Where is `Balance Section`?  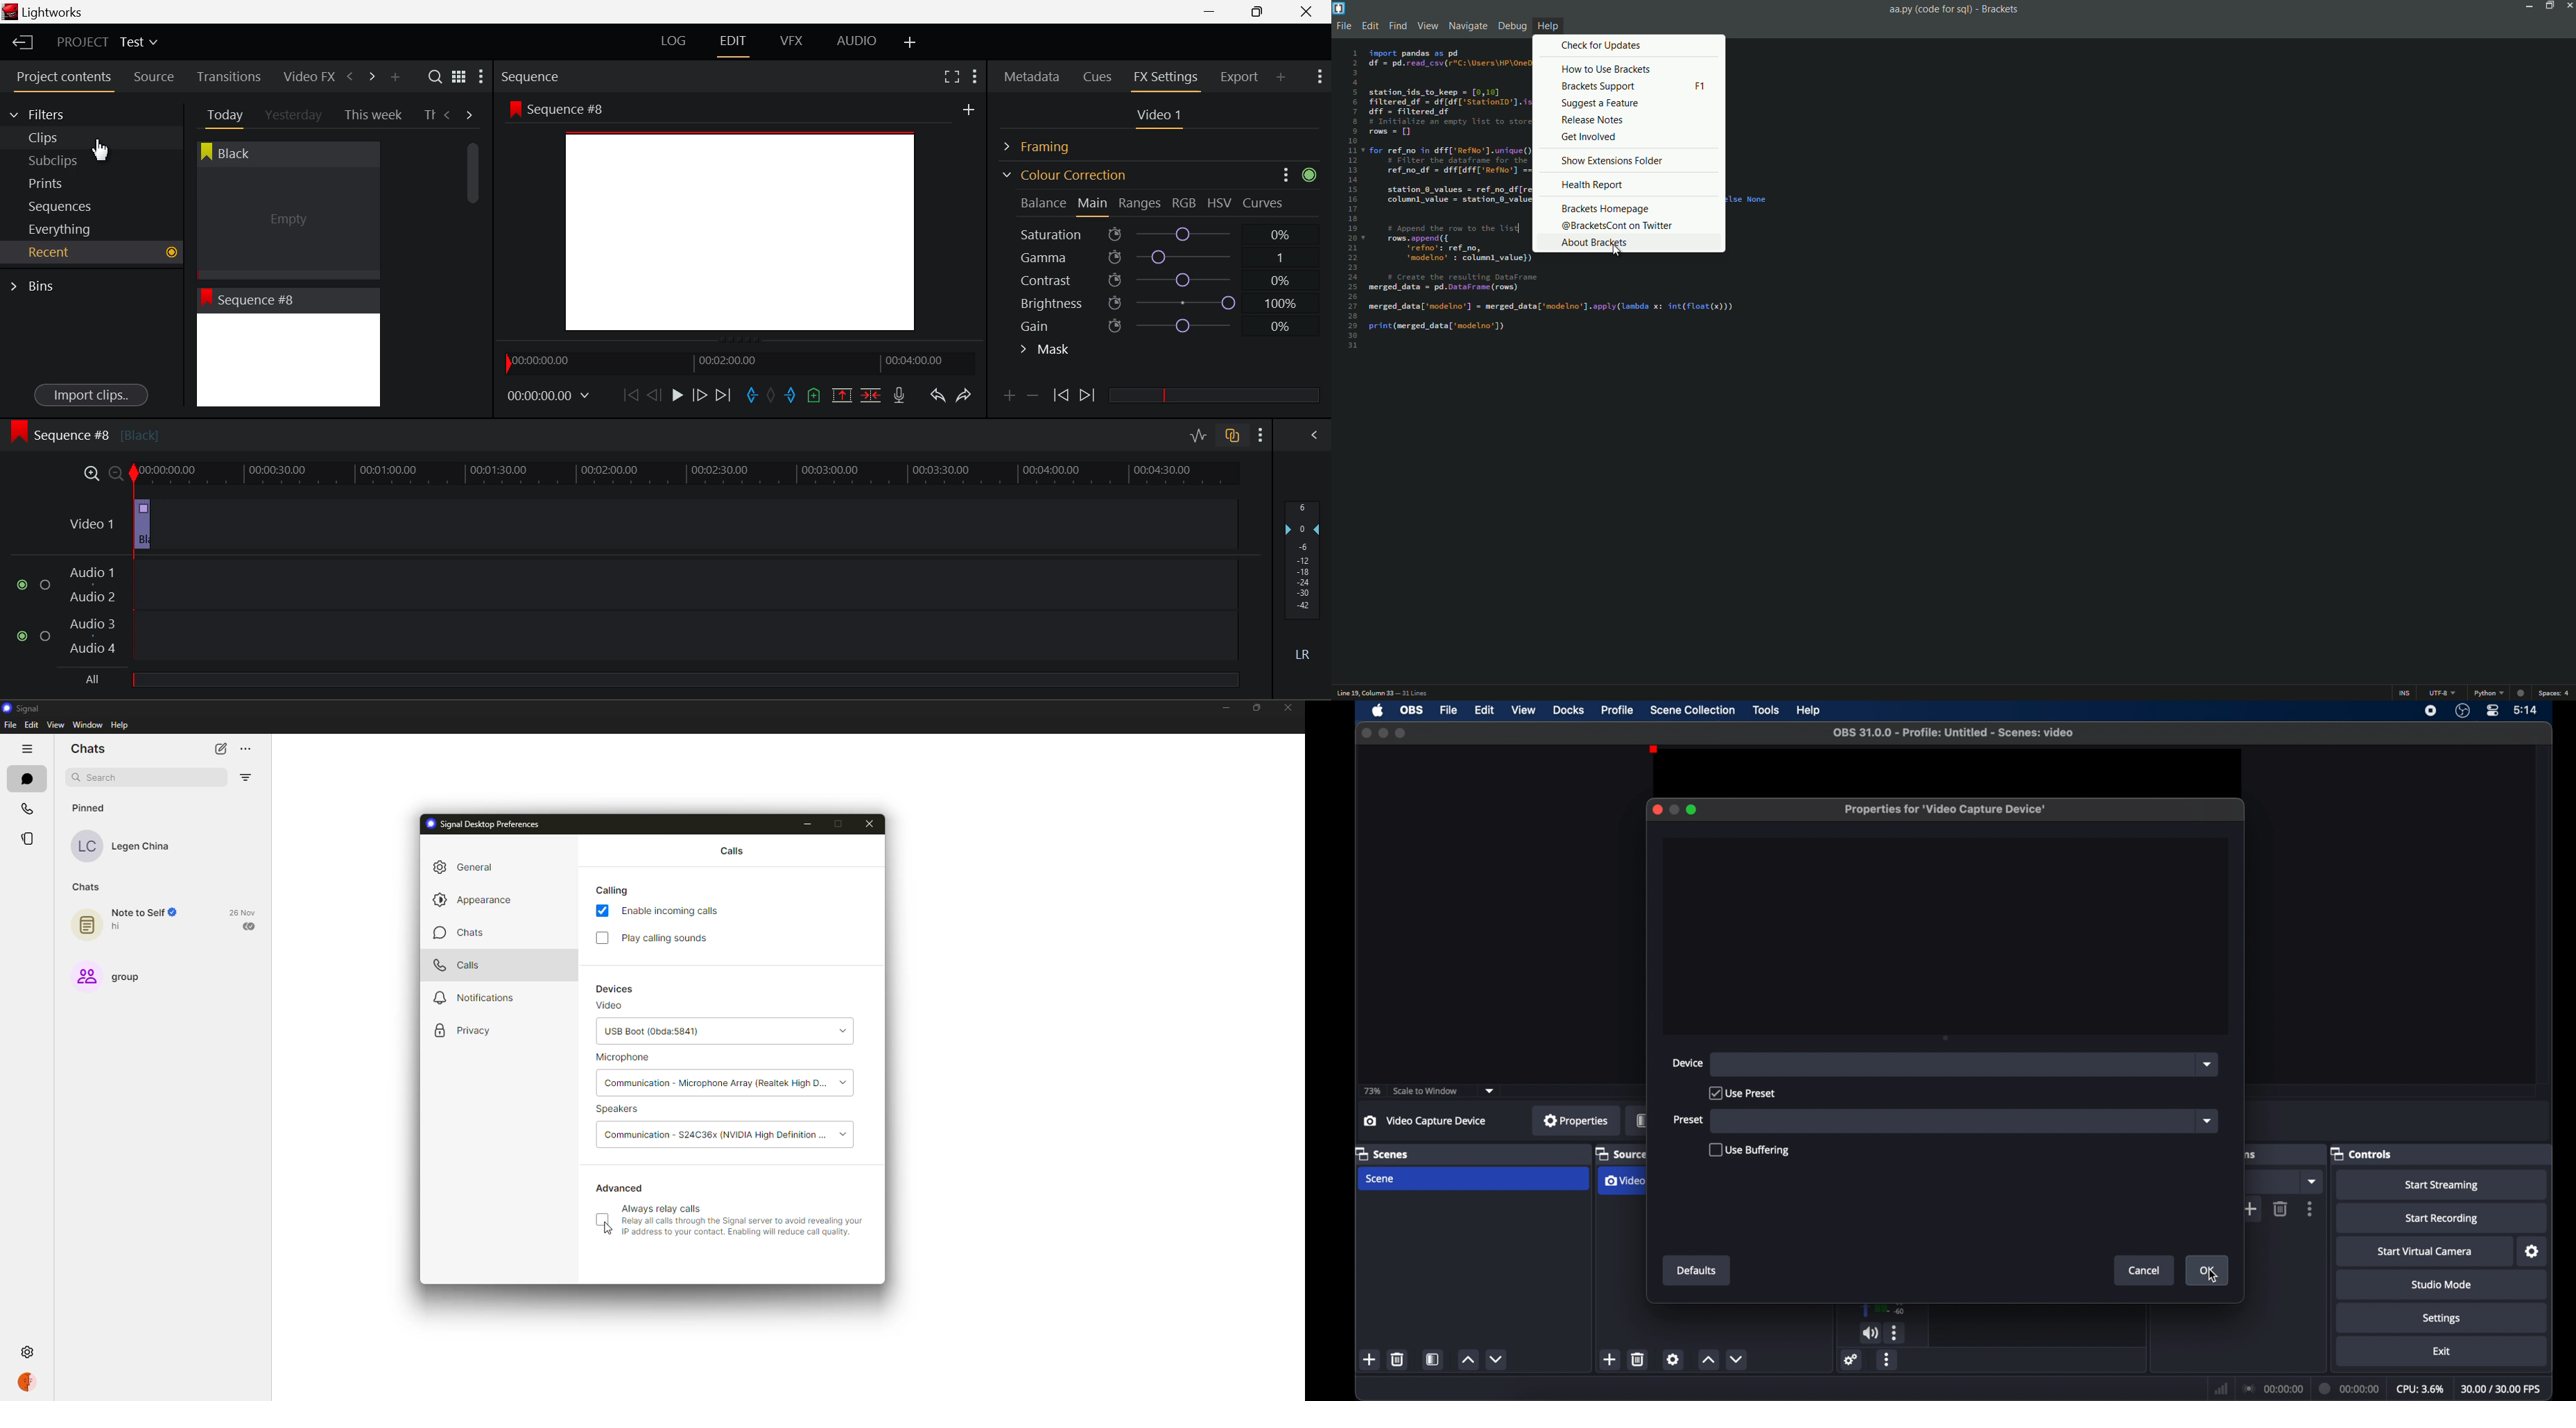
Balance Section is located at coordinates (1045, 203).